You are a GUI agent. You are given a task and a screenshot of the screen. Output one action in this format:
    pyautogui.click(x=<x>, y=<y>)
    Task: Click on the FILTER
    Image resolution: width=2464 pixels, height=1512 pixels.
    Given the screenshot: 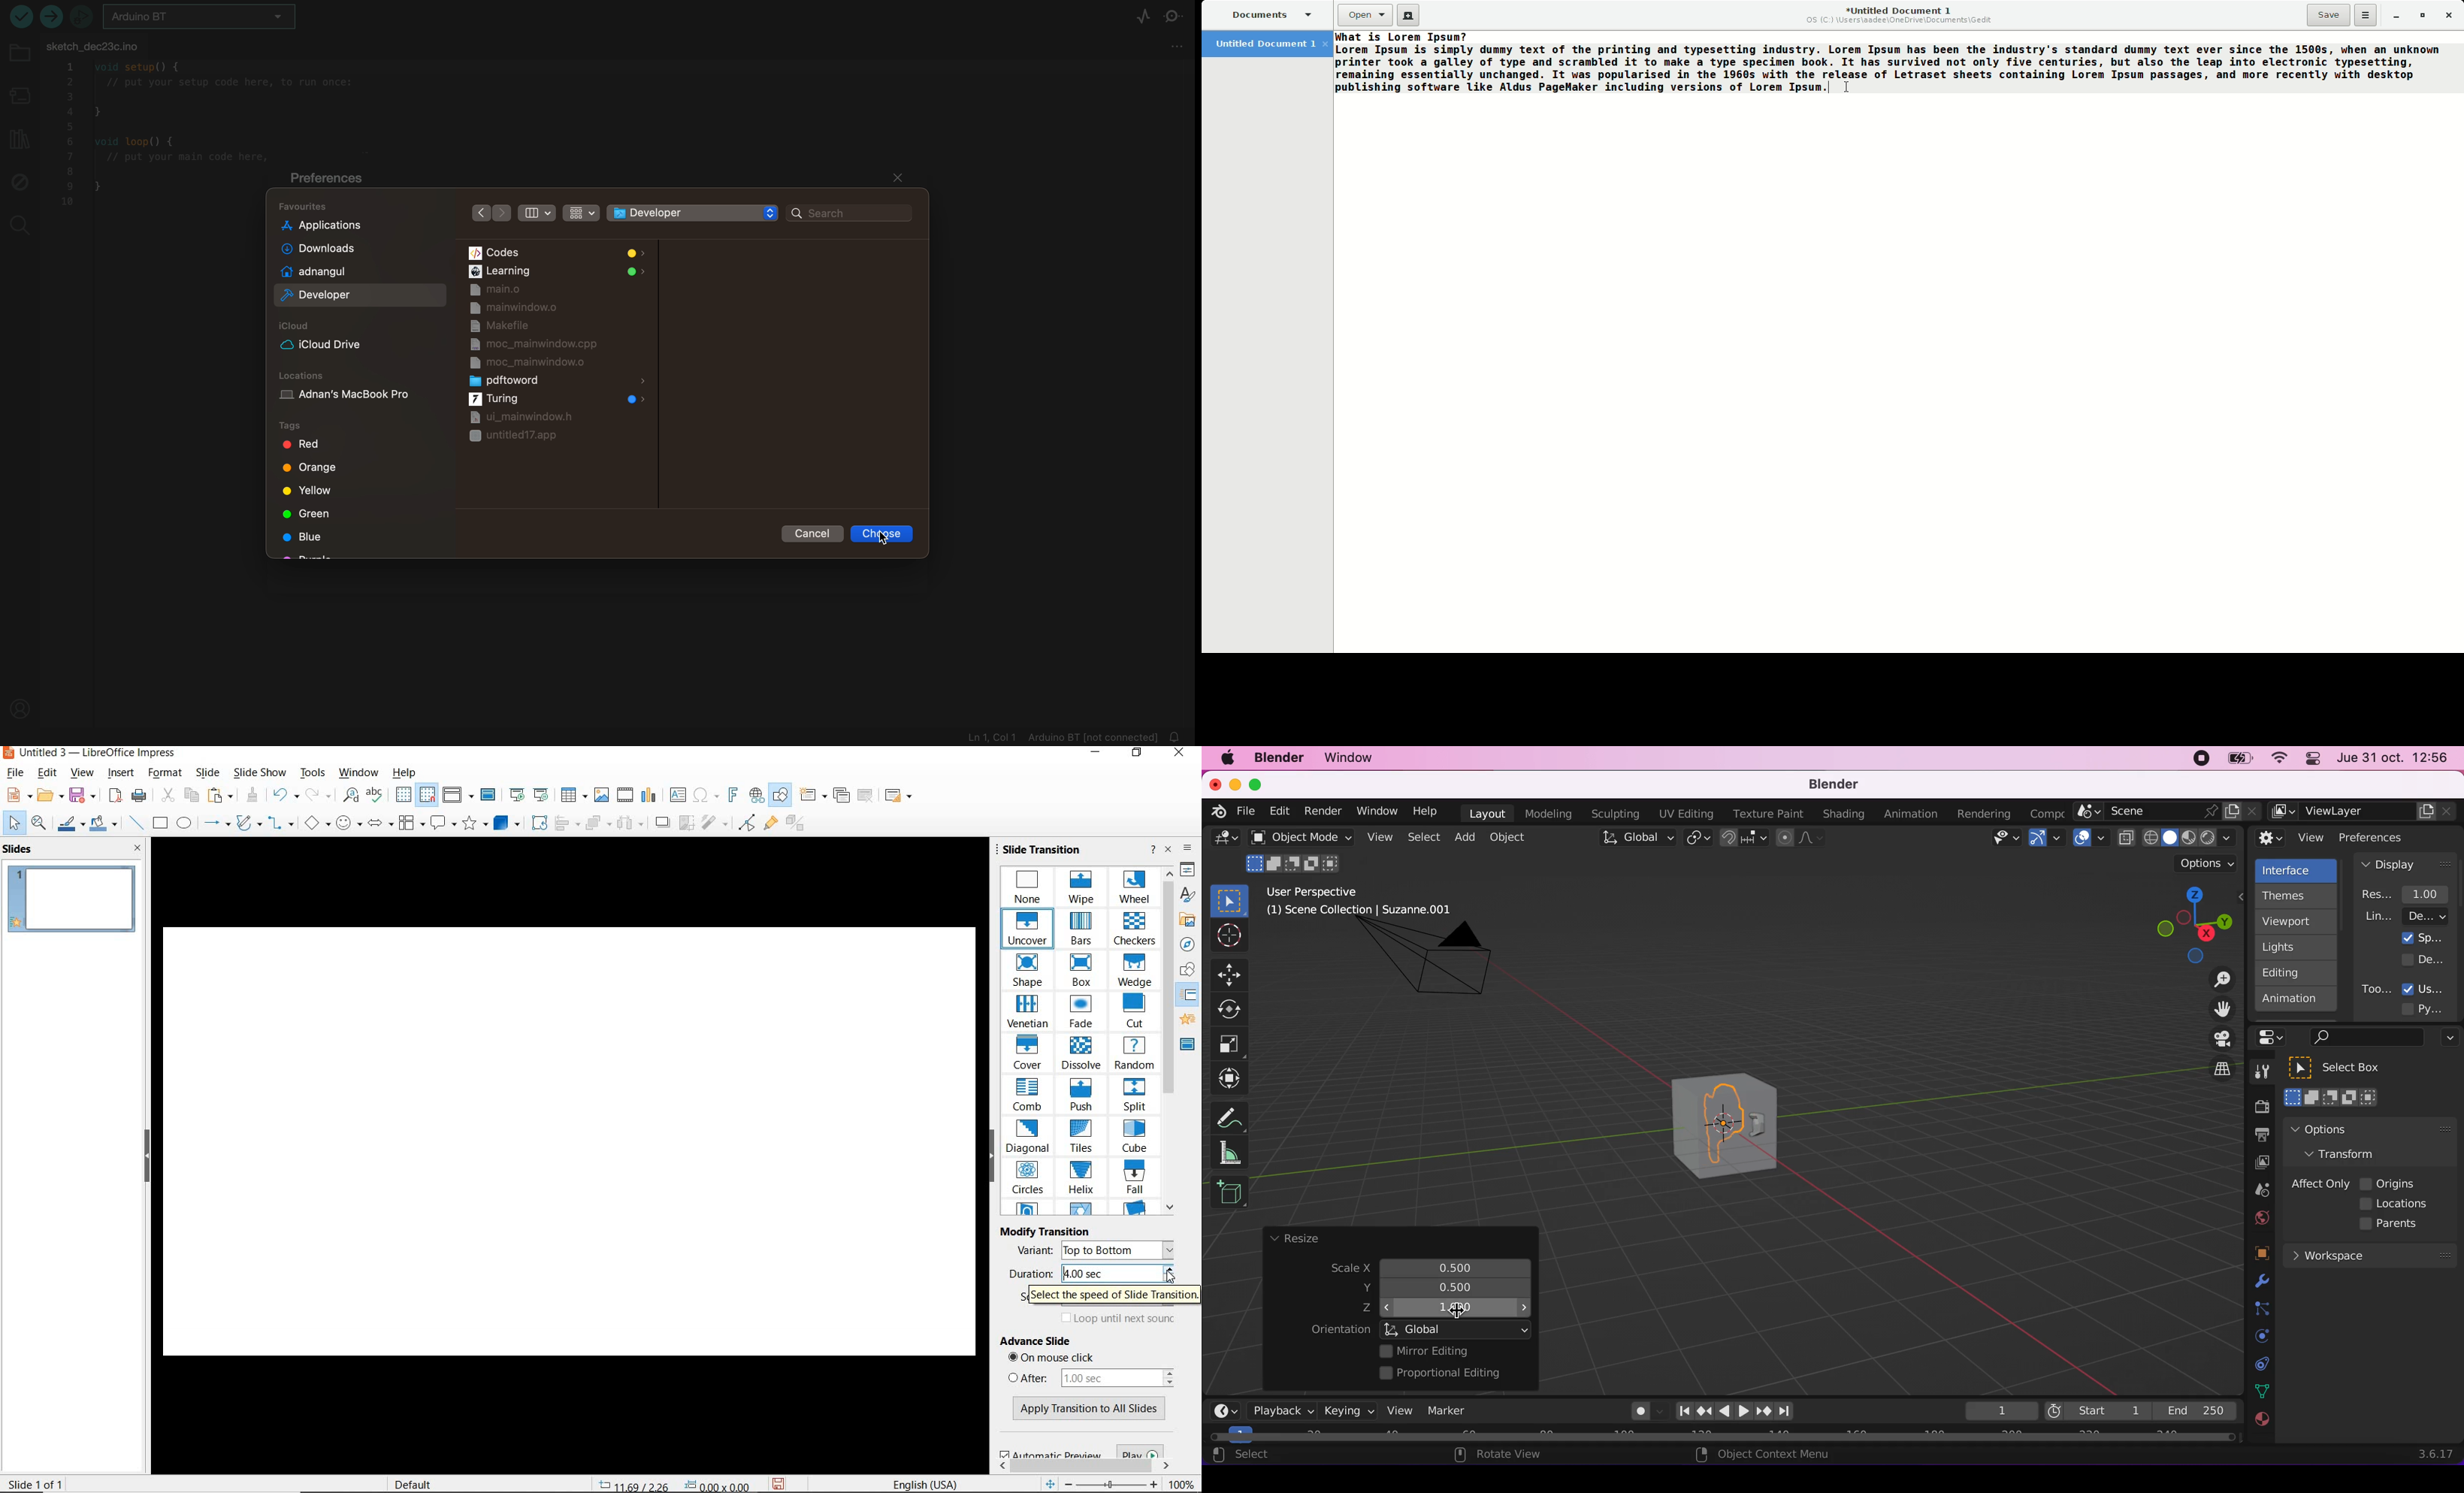 What is the action you would take?
    pyautogui.click(x=715, y=824)
    